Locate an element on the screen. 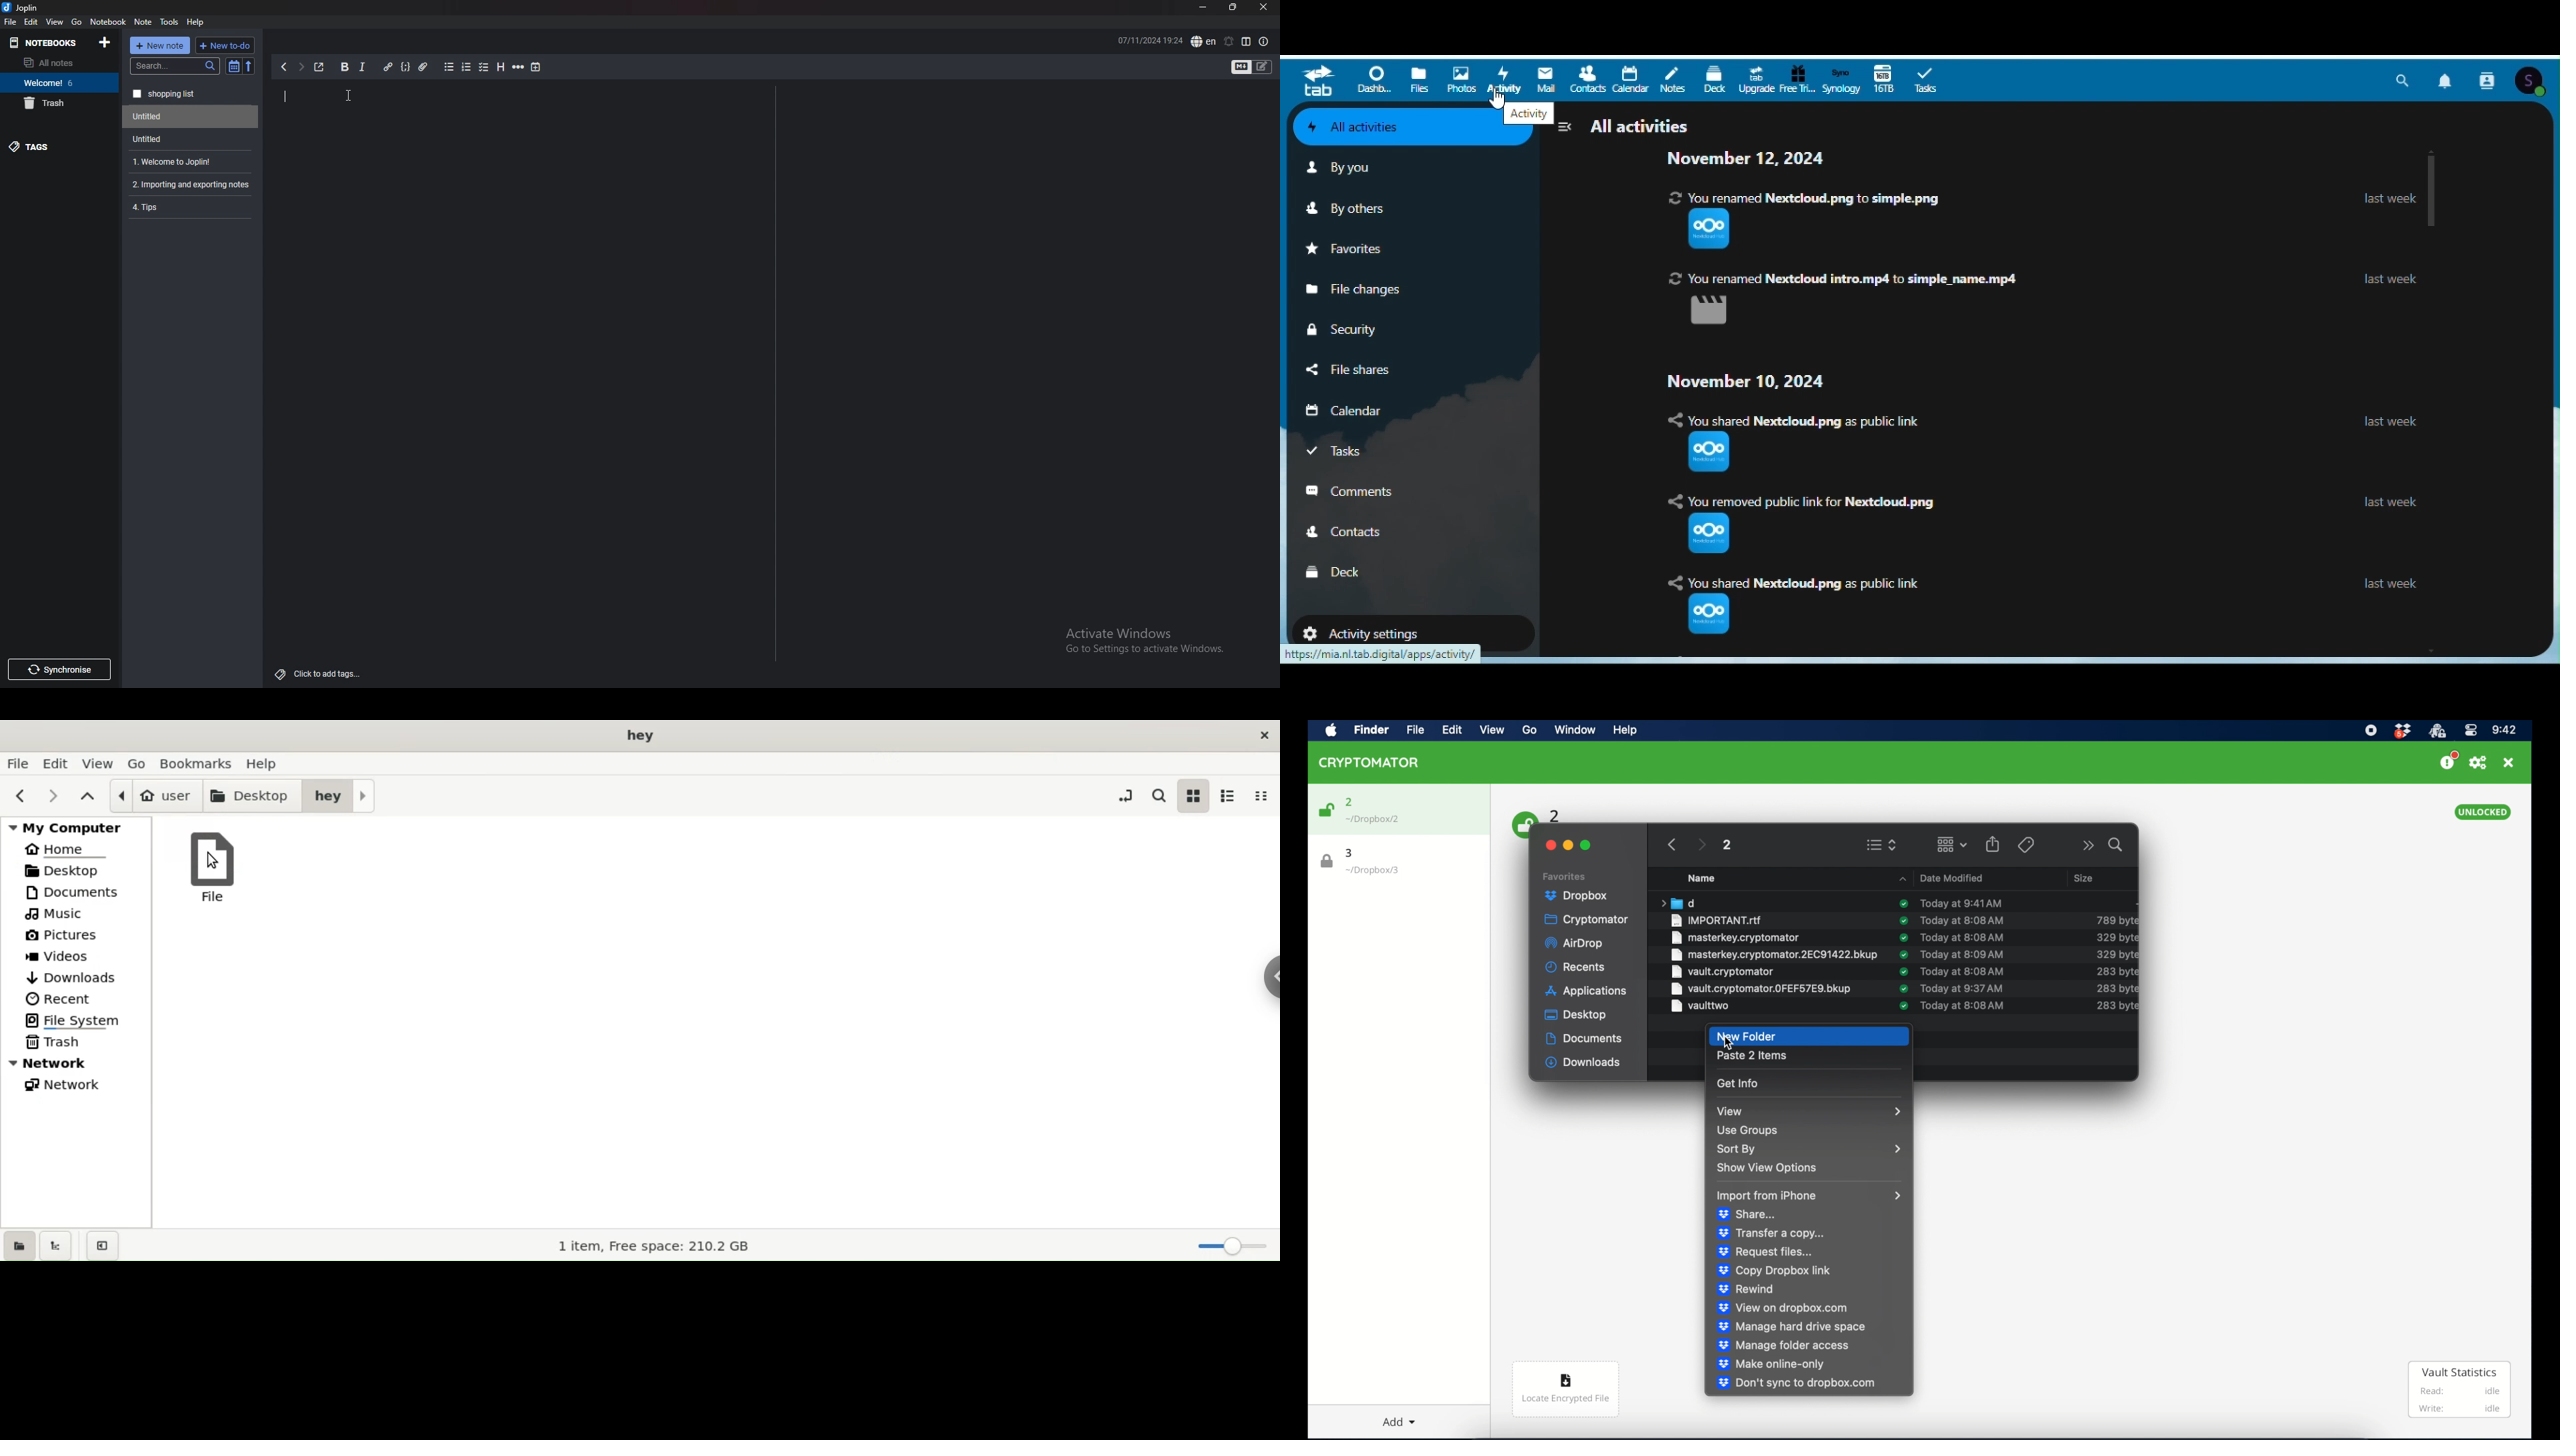 Image resolution: width=2576 pixels, height=1456 pixels. Synology is located at coordinates (1841, 82).